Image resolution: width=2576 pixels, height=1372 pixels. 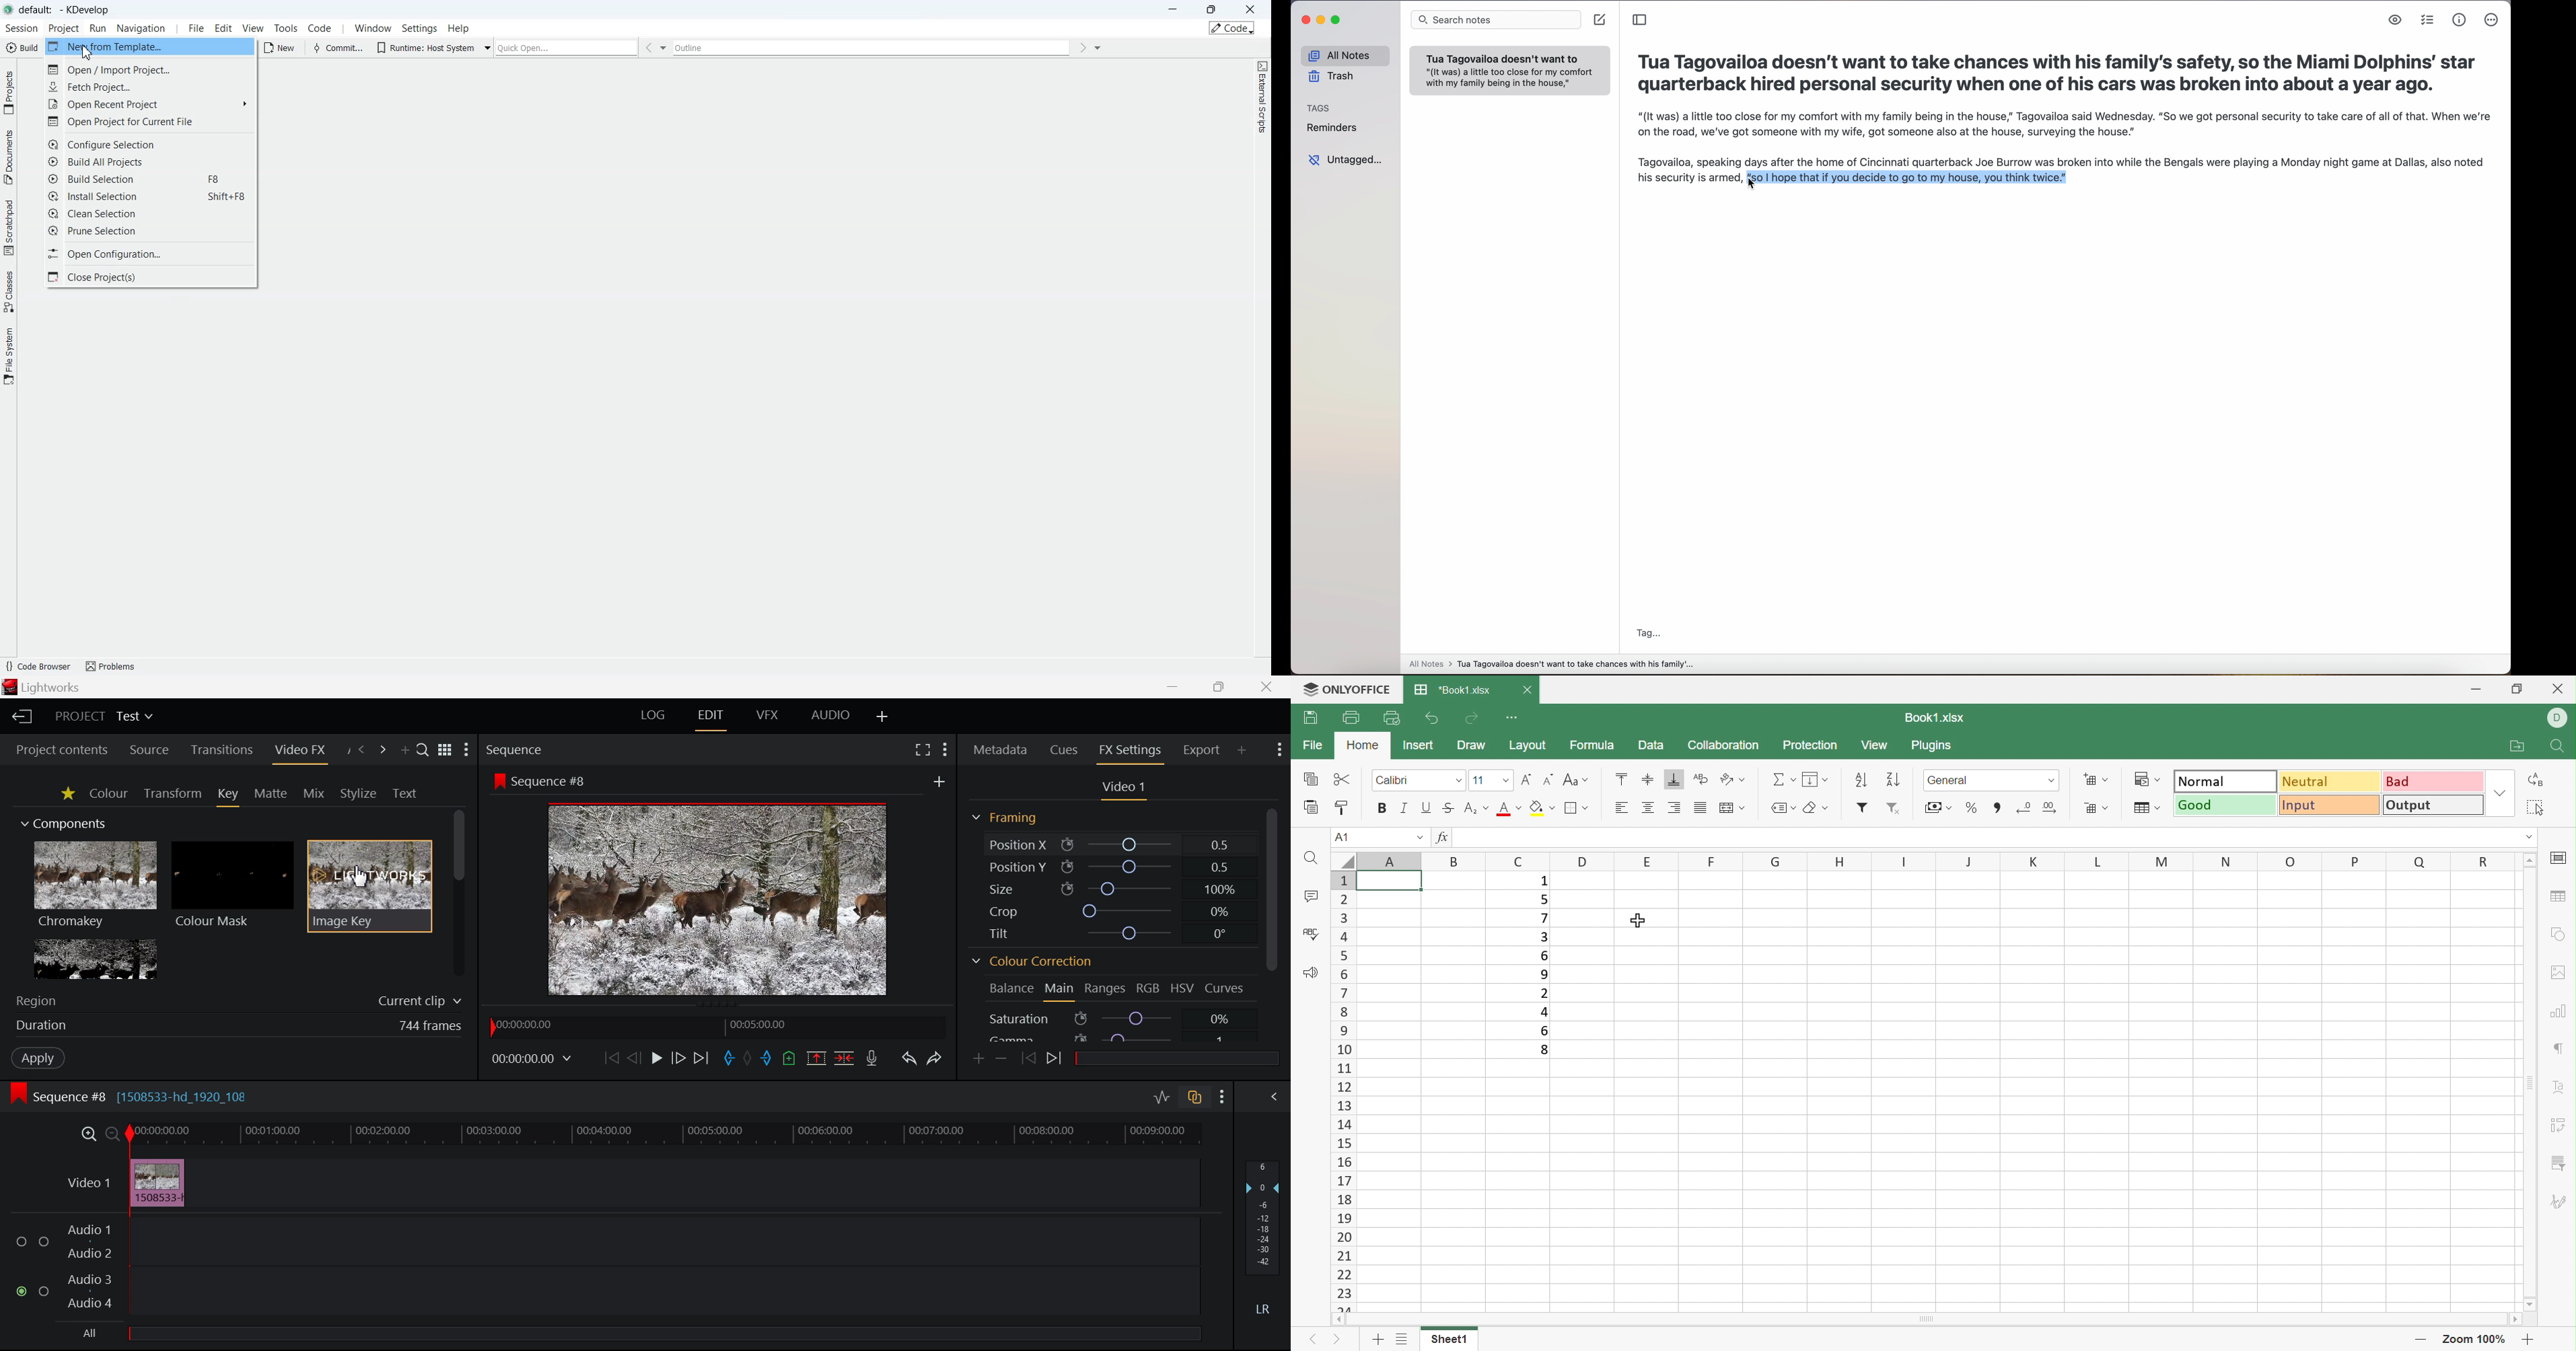 I want to click on Superscript / subscript, so click(x=1478, y=808).